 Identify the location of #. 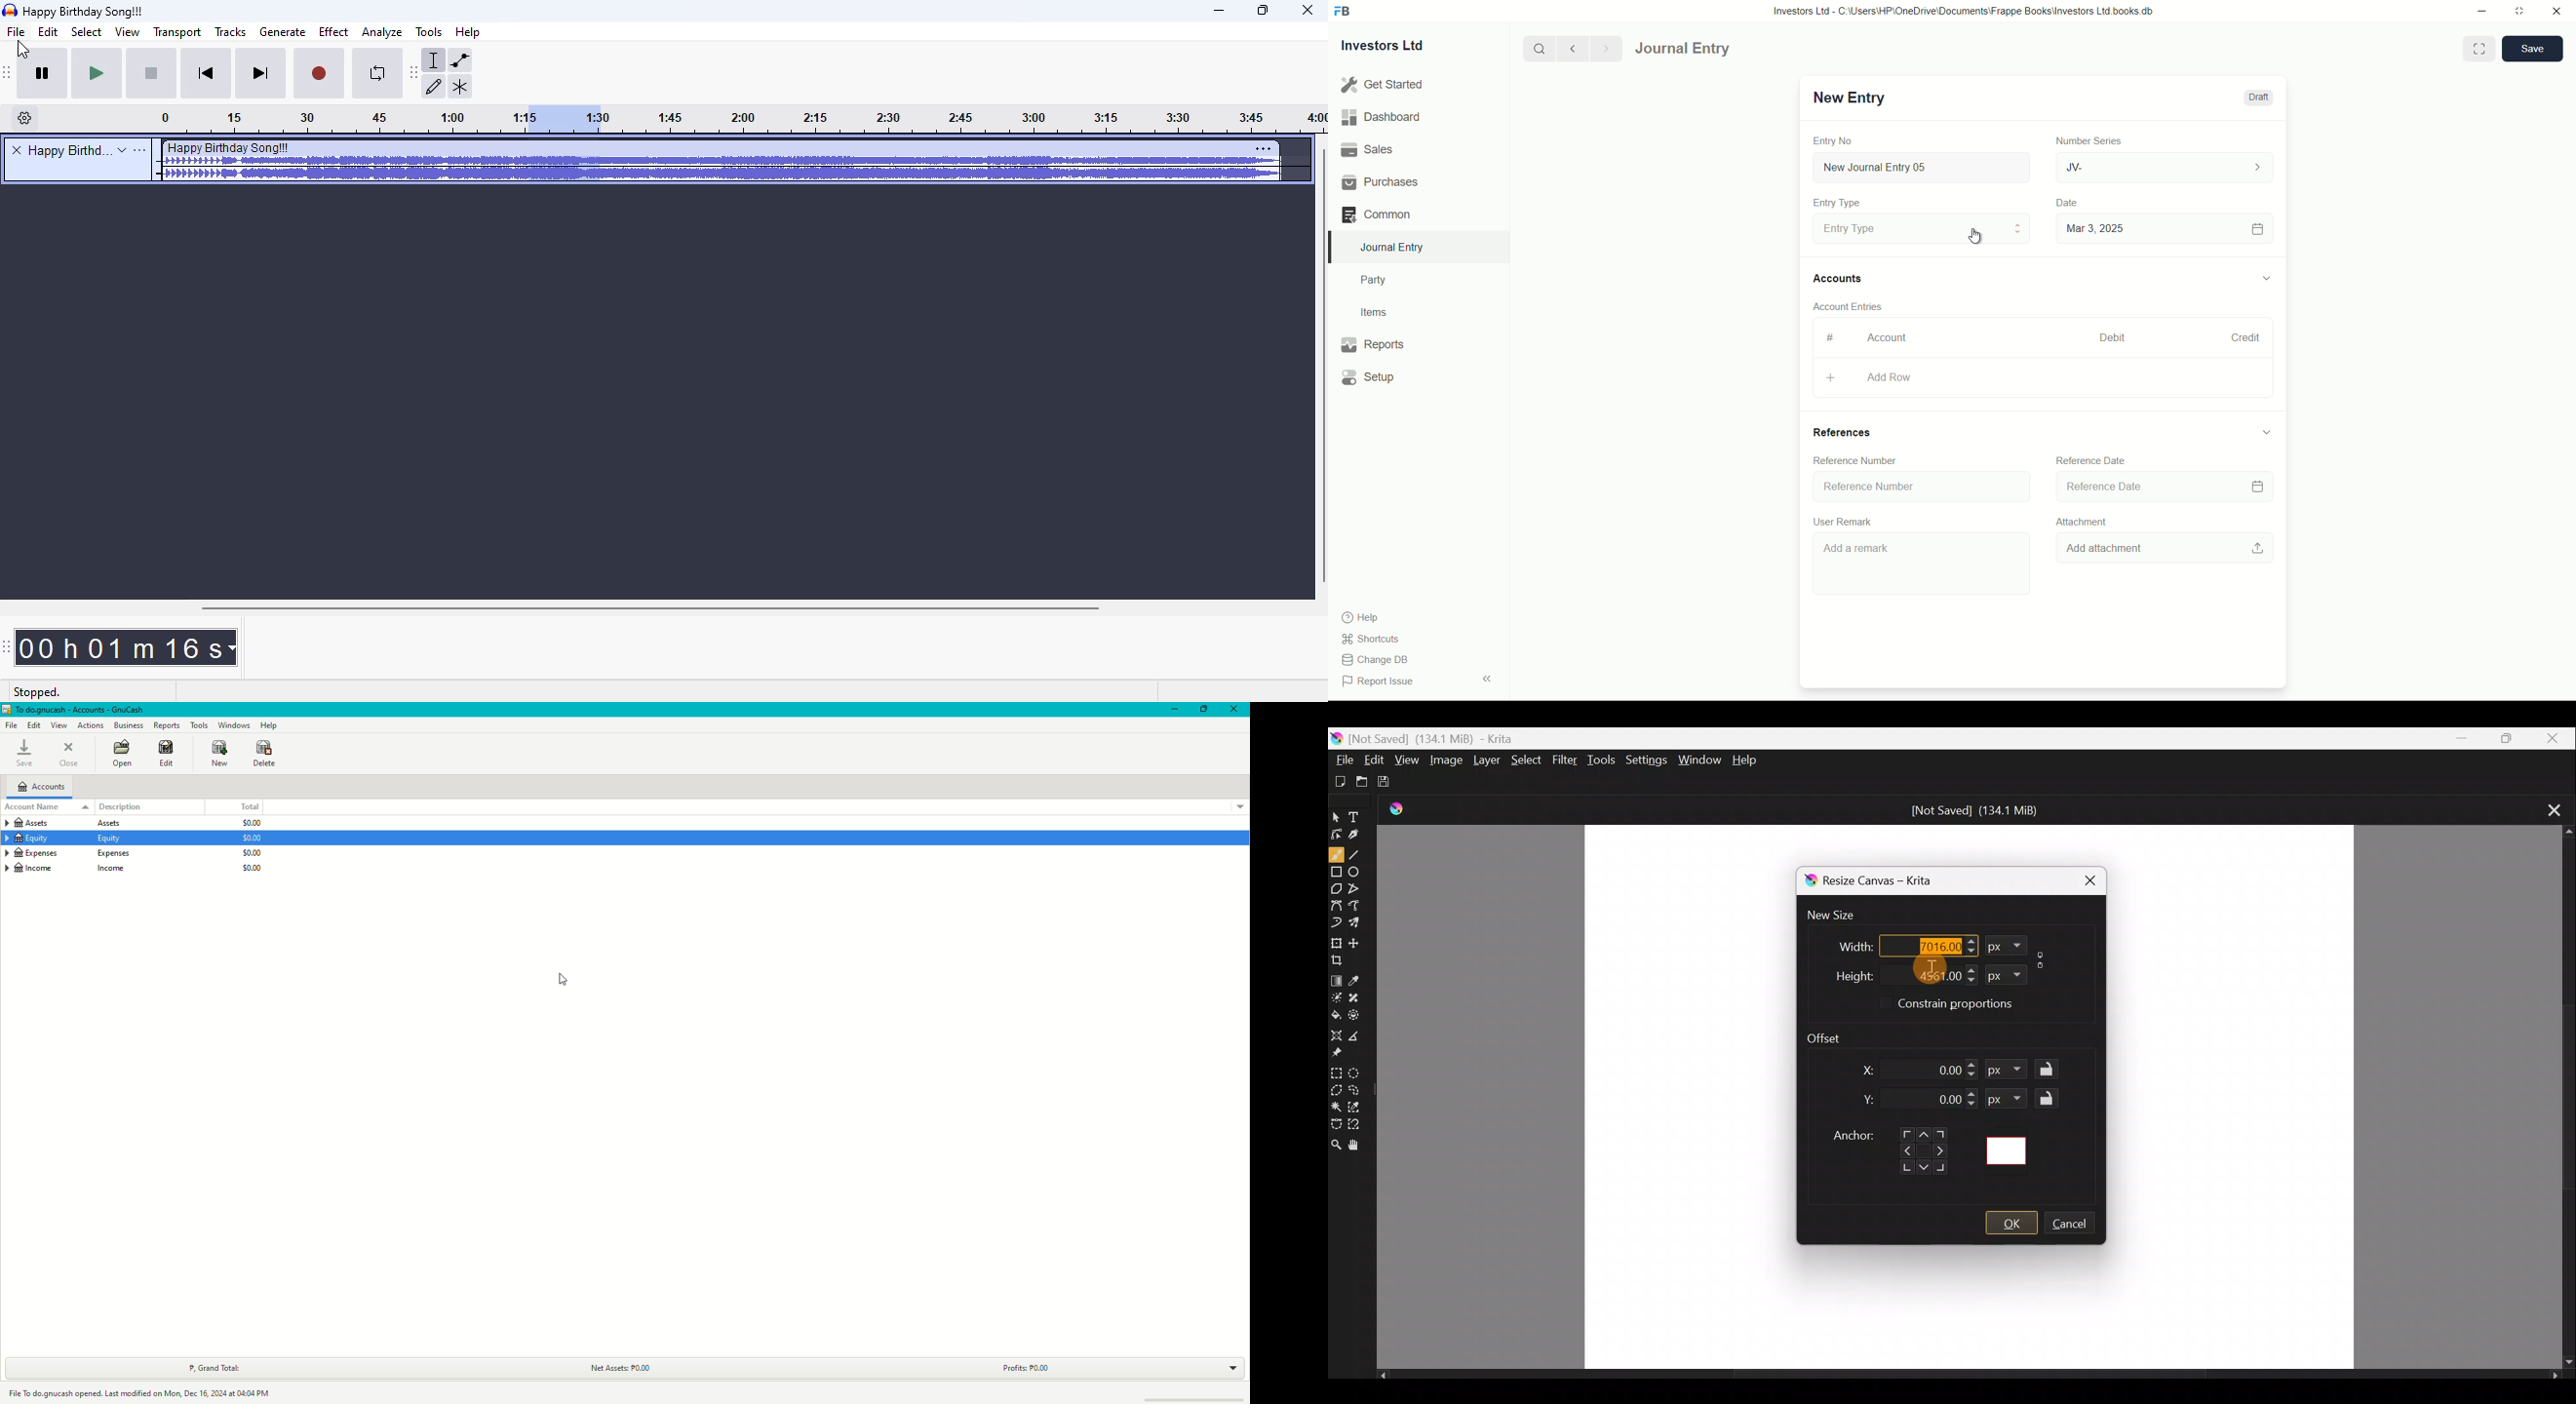
(1831, 337).